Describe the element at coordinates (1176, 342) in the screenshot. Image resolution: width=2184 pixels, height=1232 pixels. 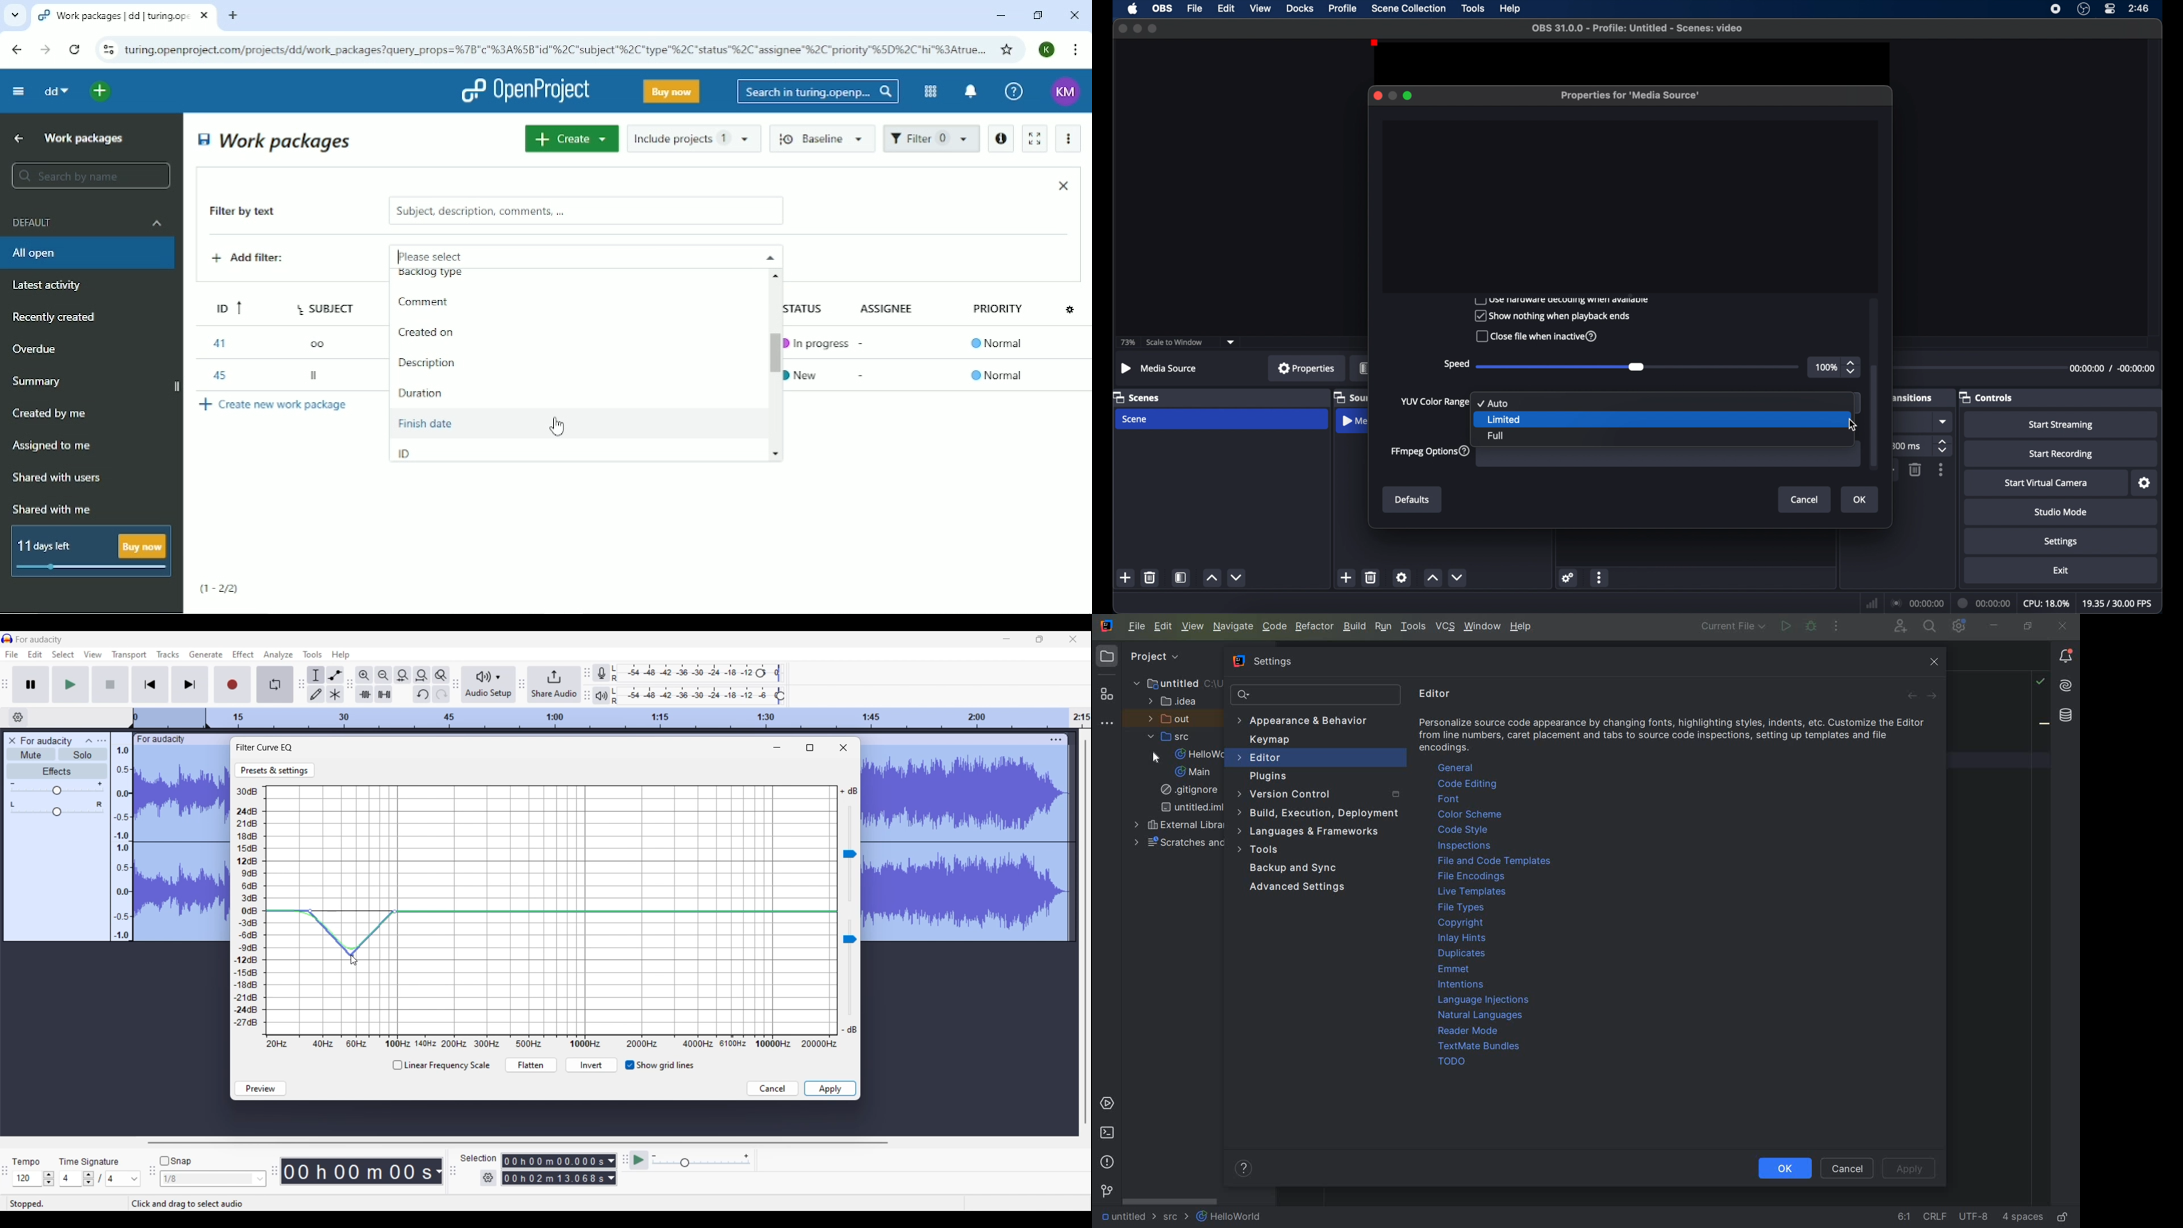
I see `scale to window` at that location.